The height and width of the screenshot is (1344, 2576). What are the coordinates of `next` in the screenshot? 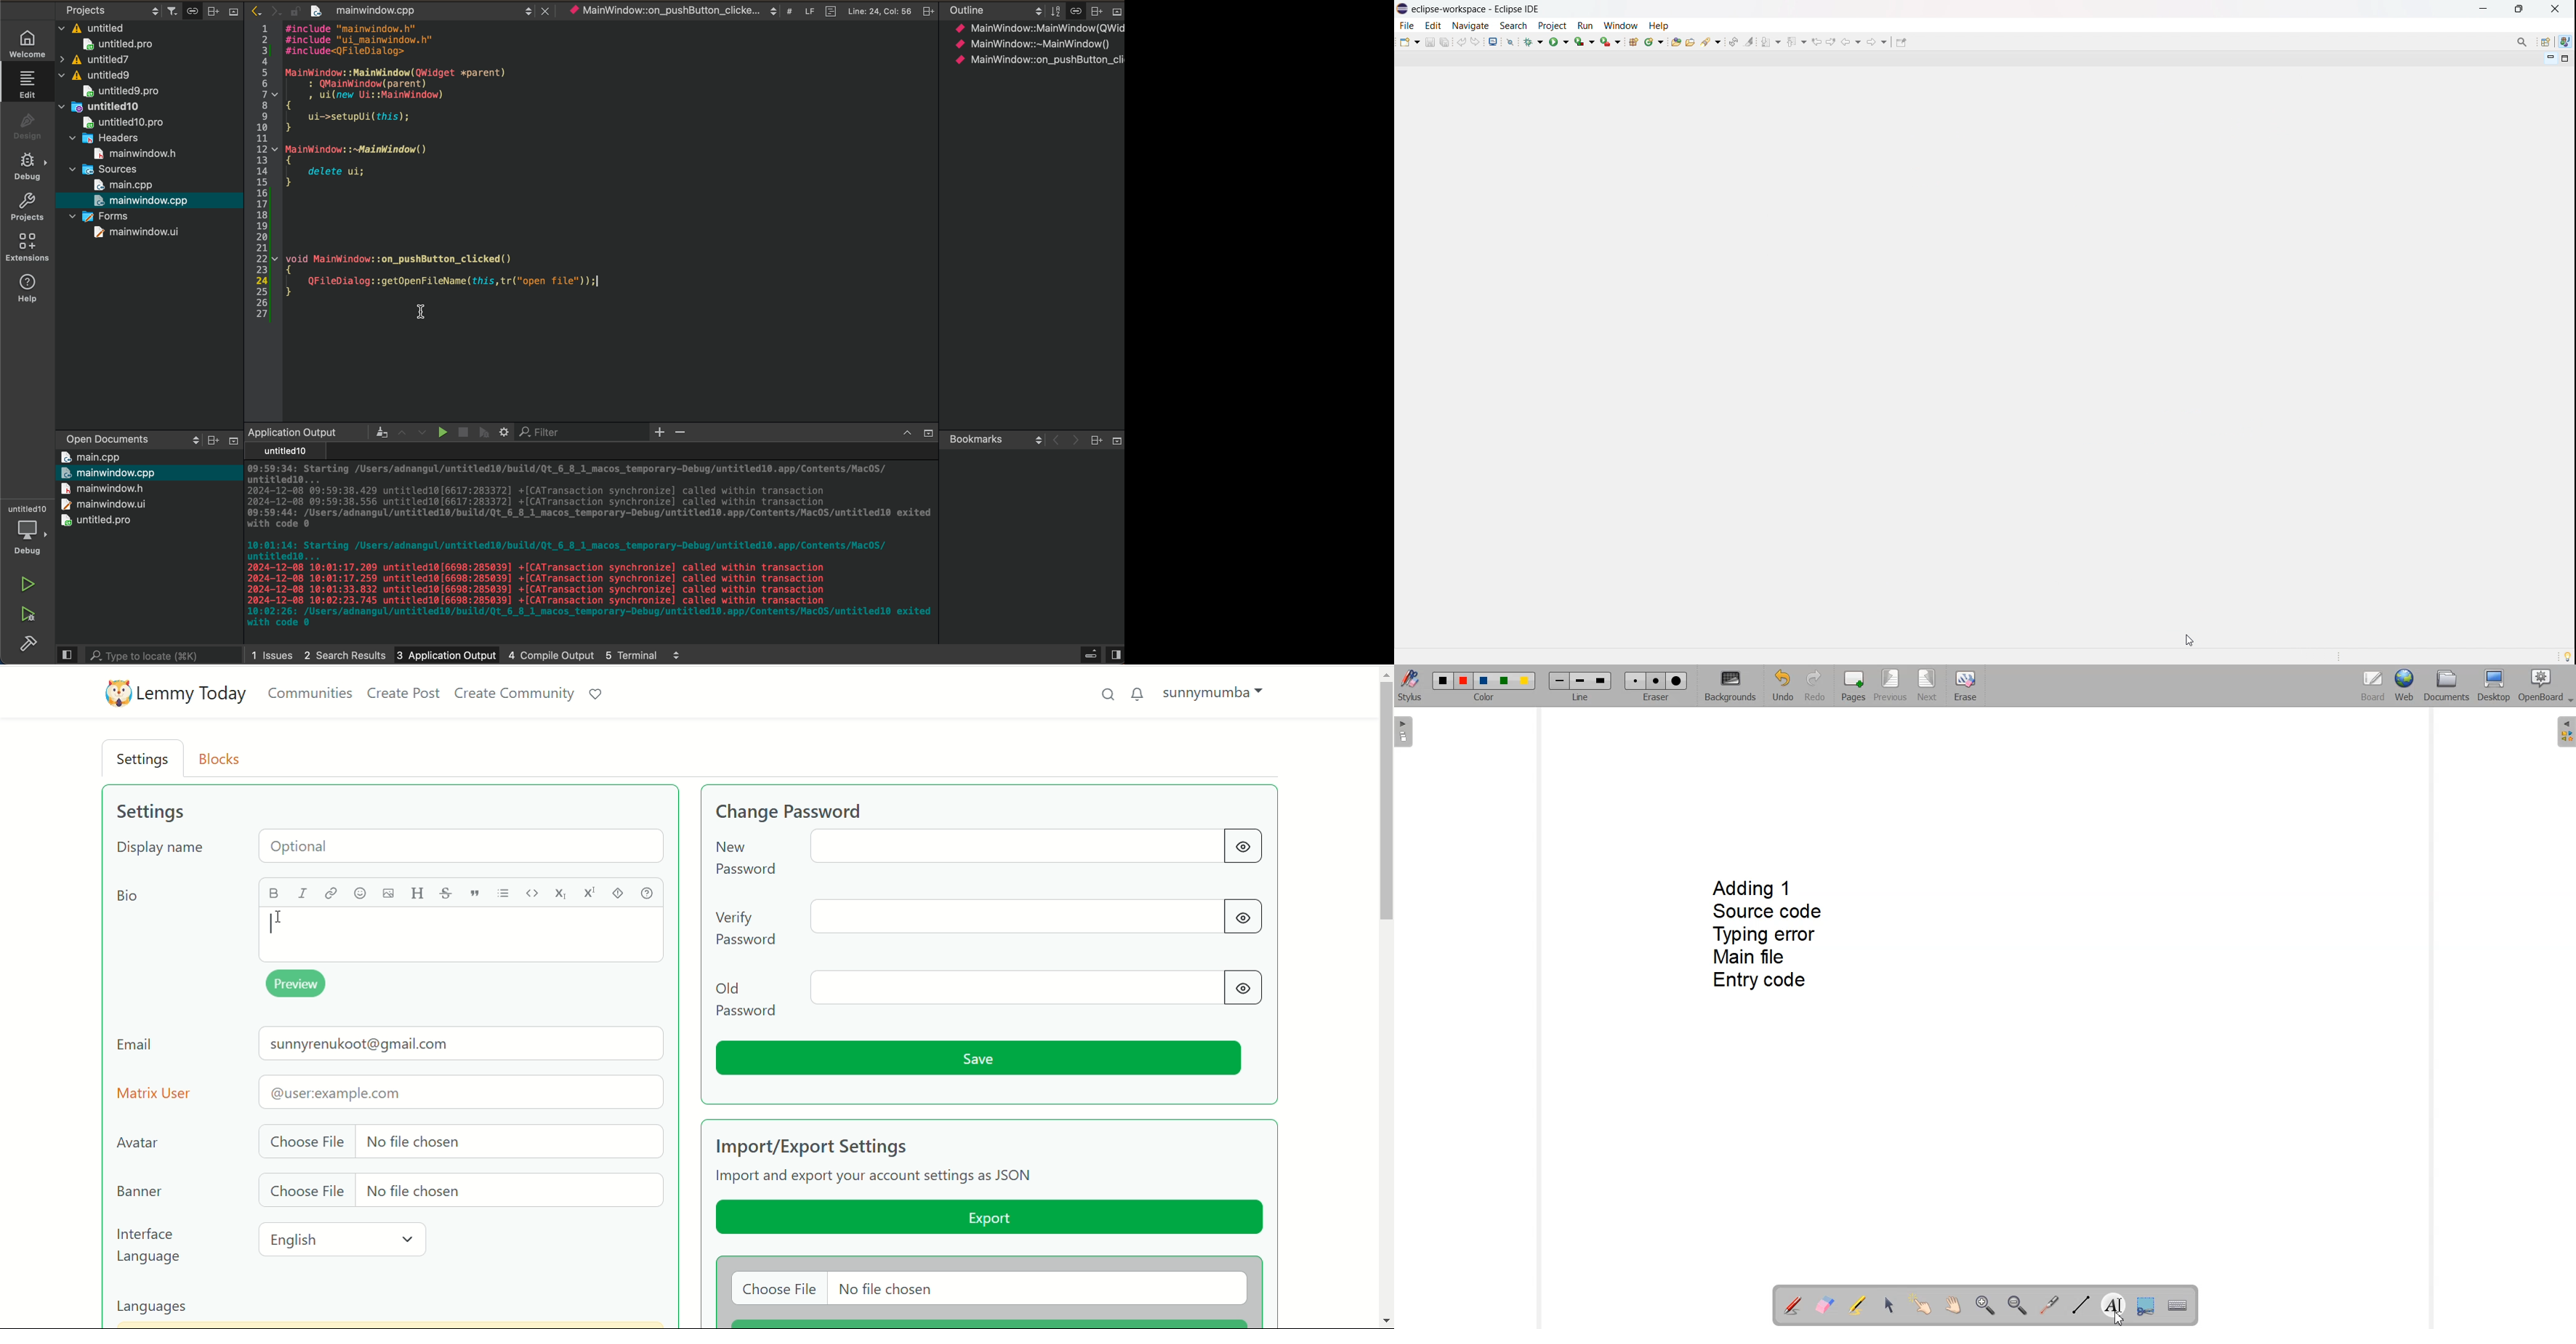 It's located at (1073, 441).